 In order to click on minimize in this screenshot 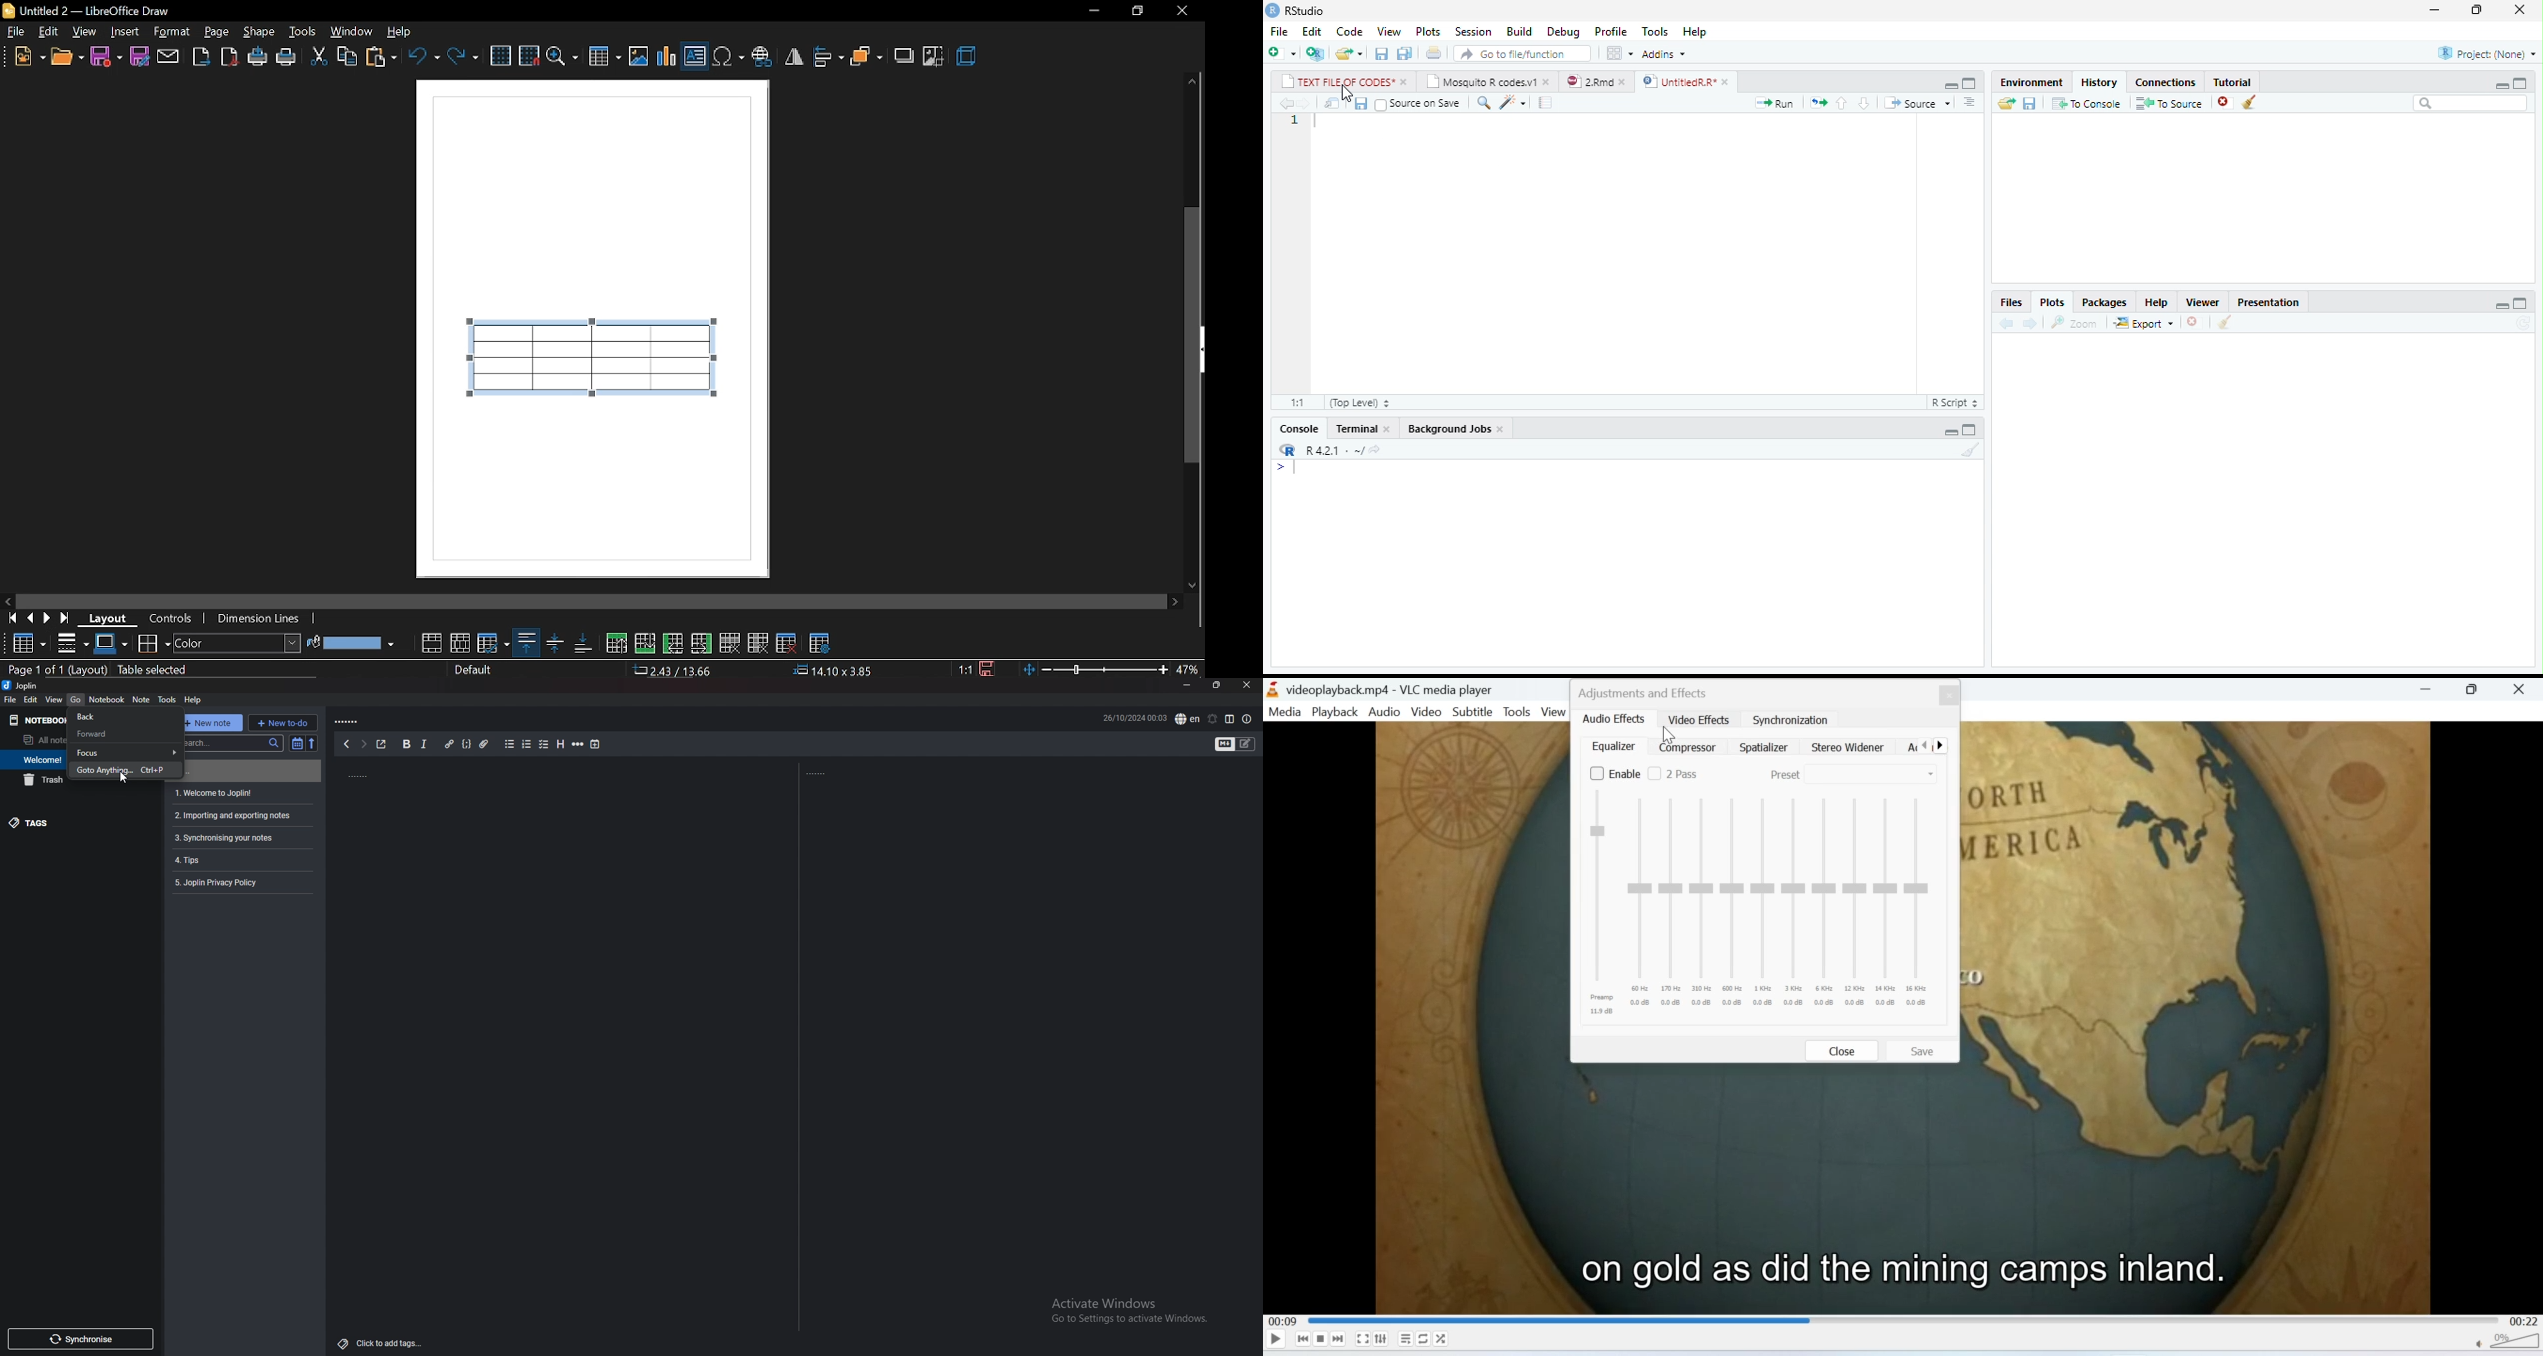, I will do `click(2503, 306)`.